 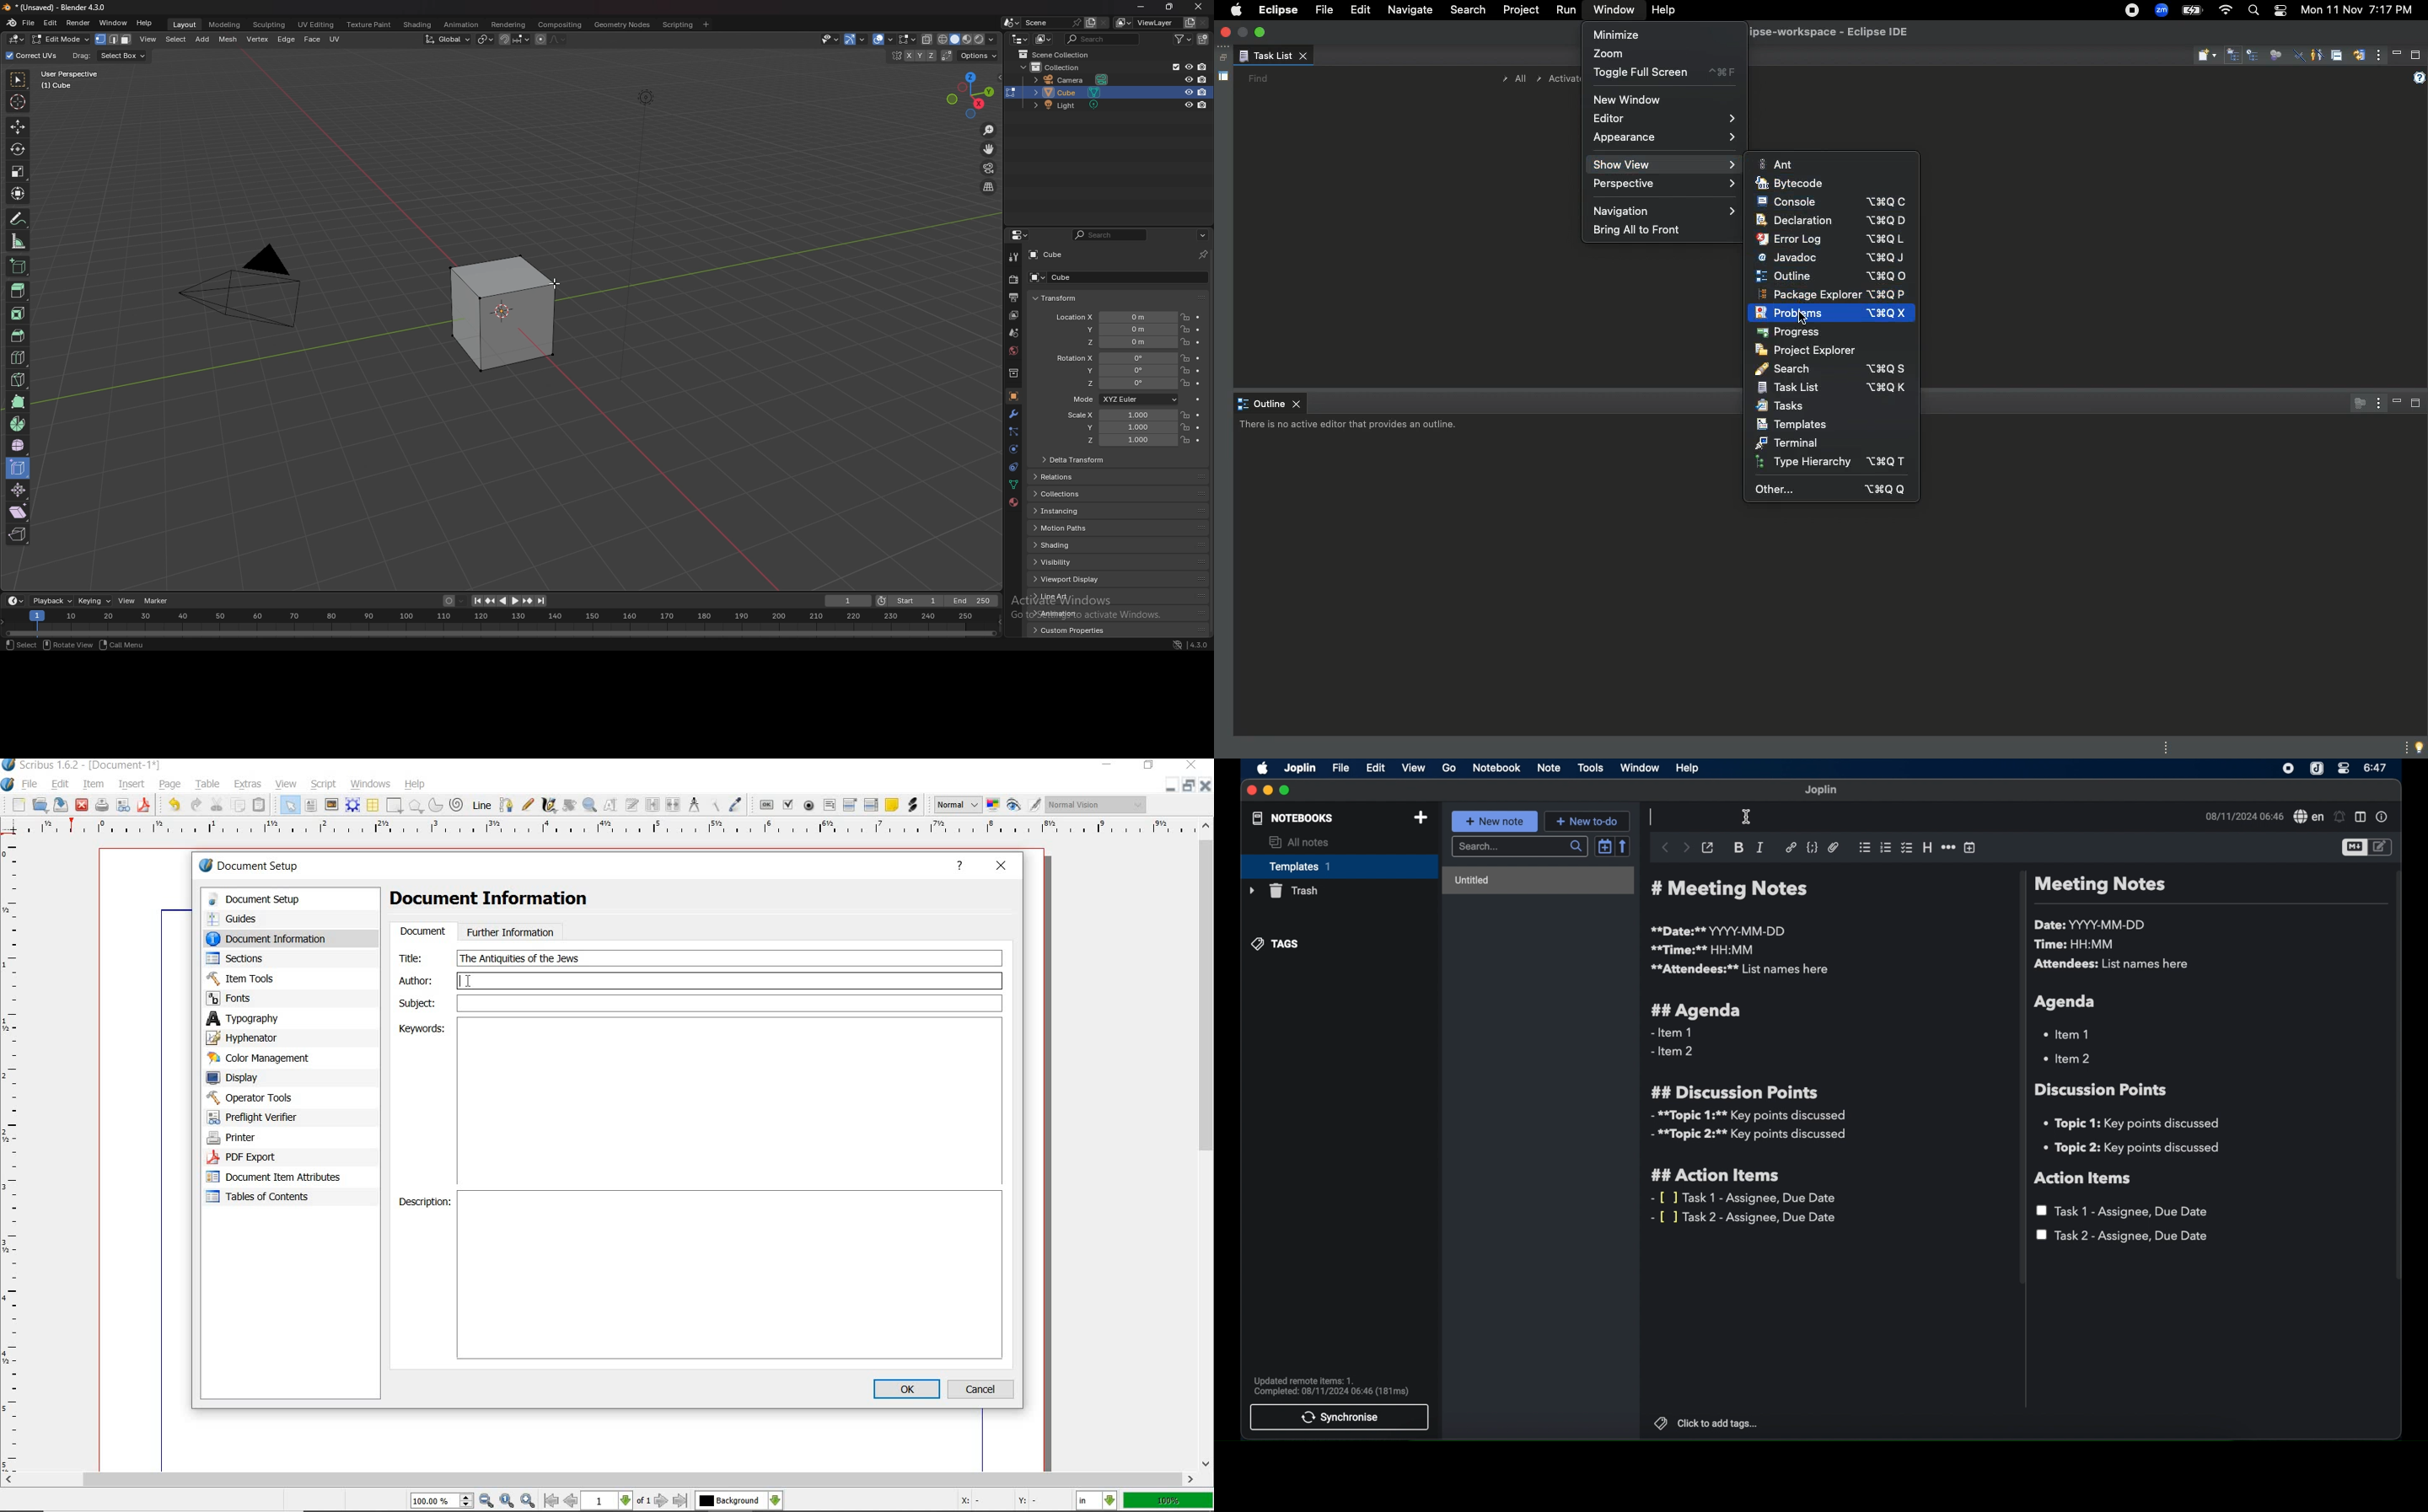 What do you see at coordinates (253, 1038) in the screenshot?
I see `hypenator` at bounding box center [253, 1038].